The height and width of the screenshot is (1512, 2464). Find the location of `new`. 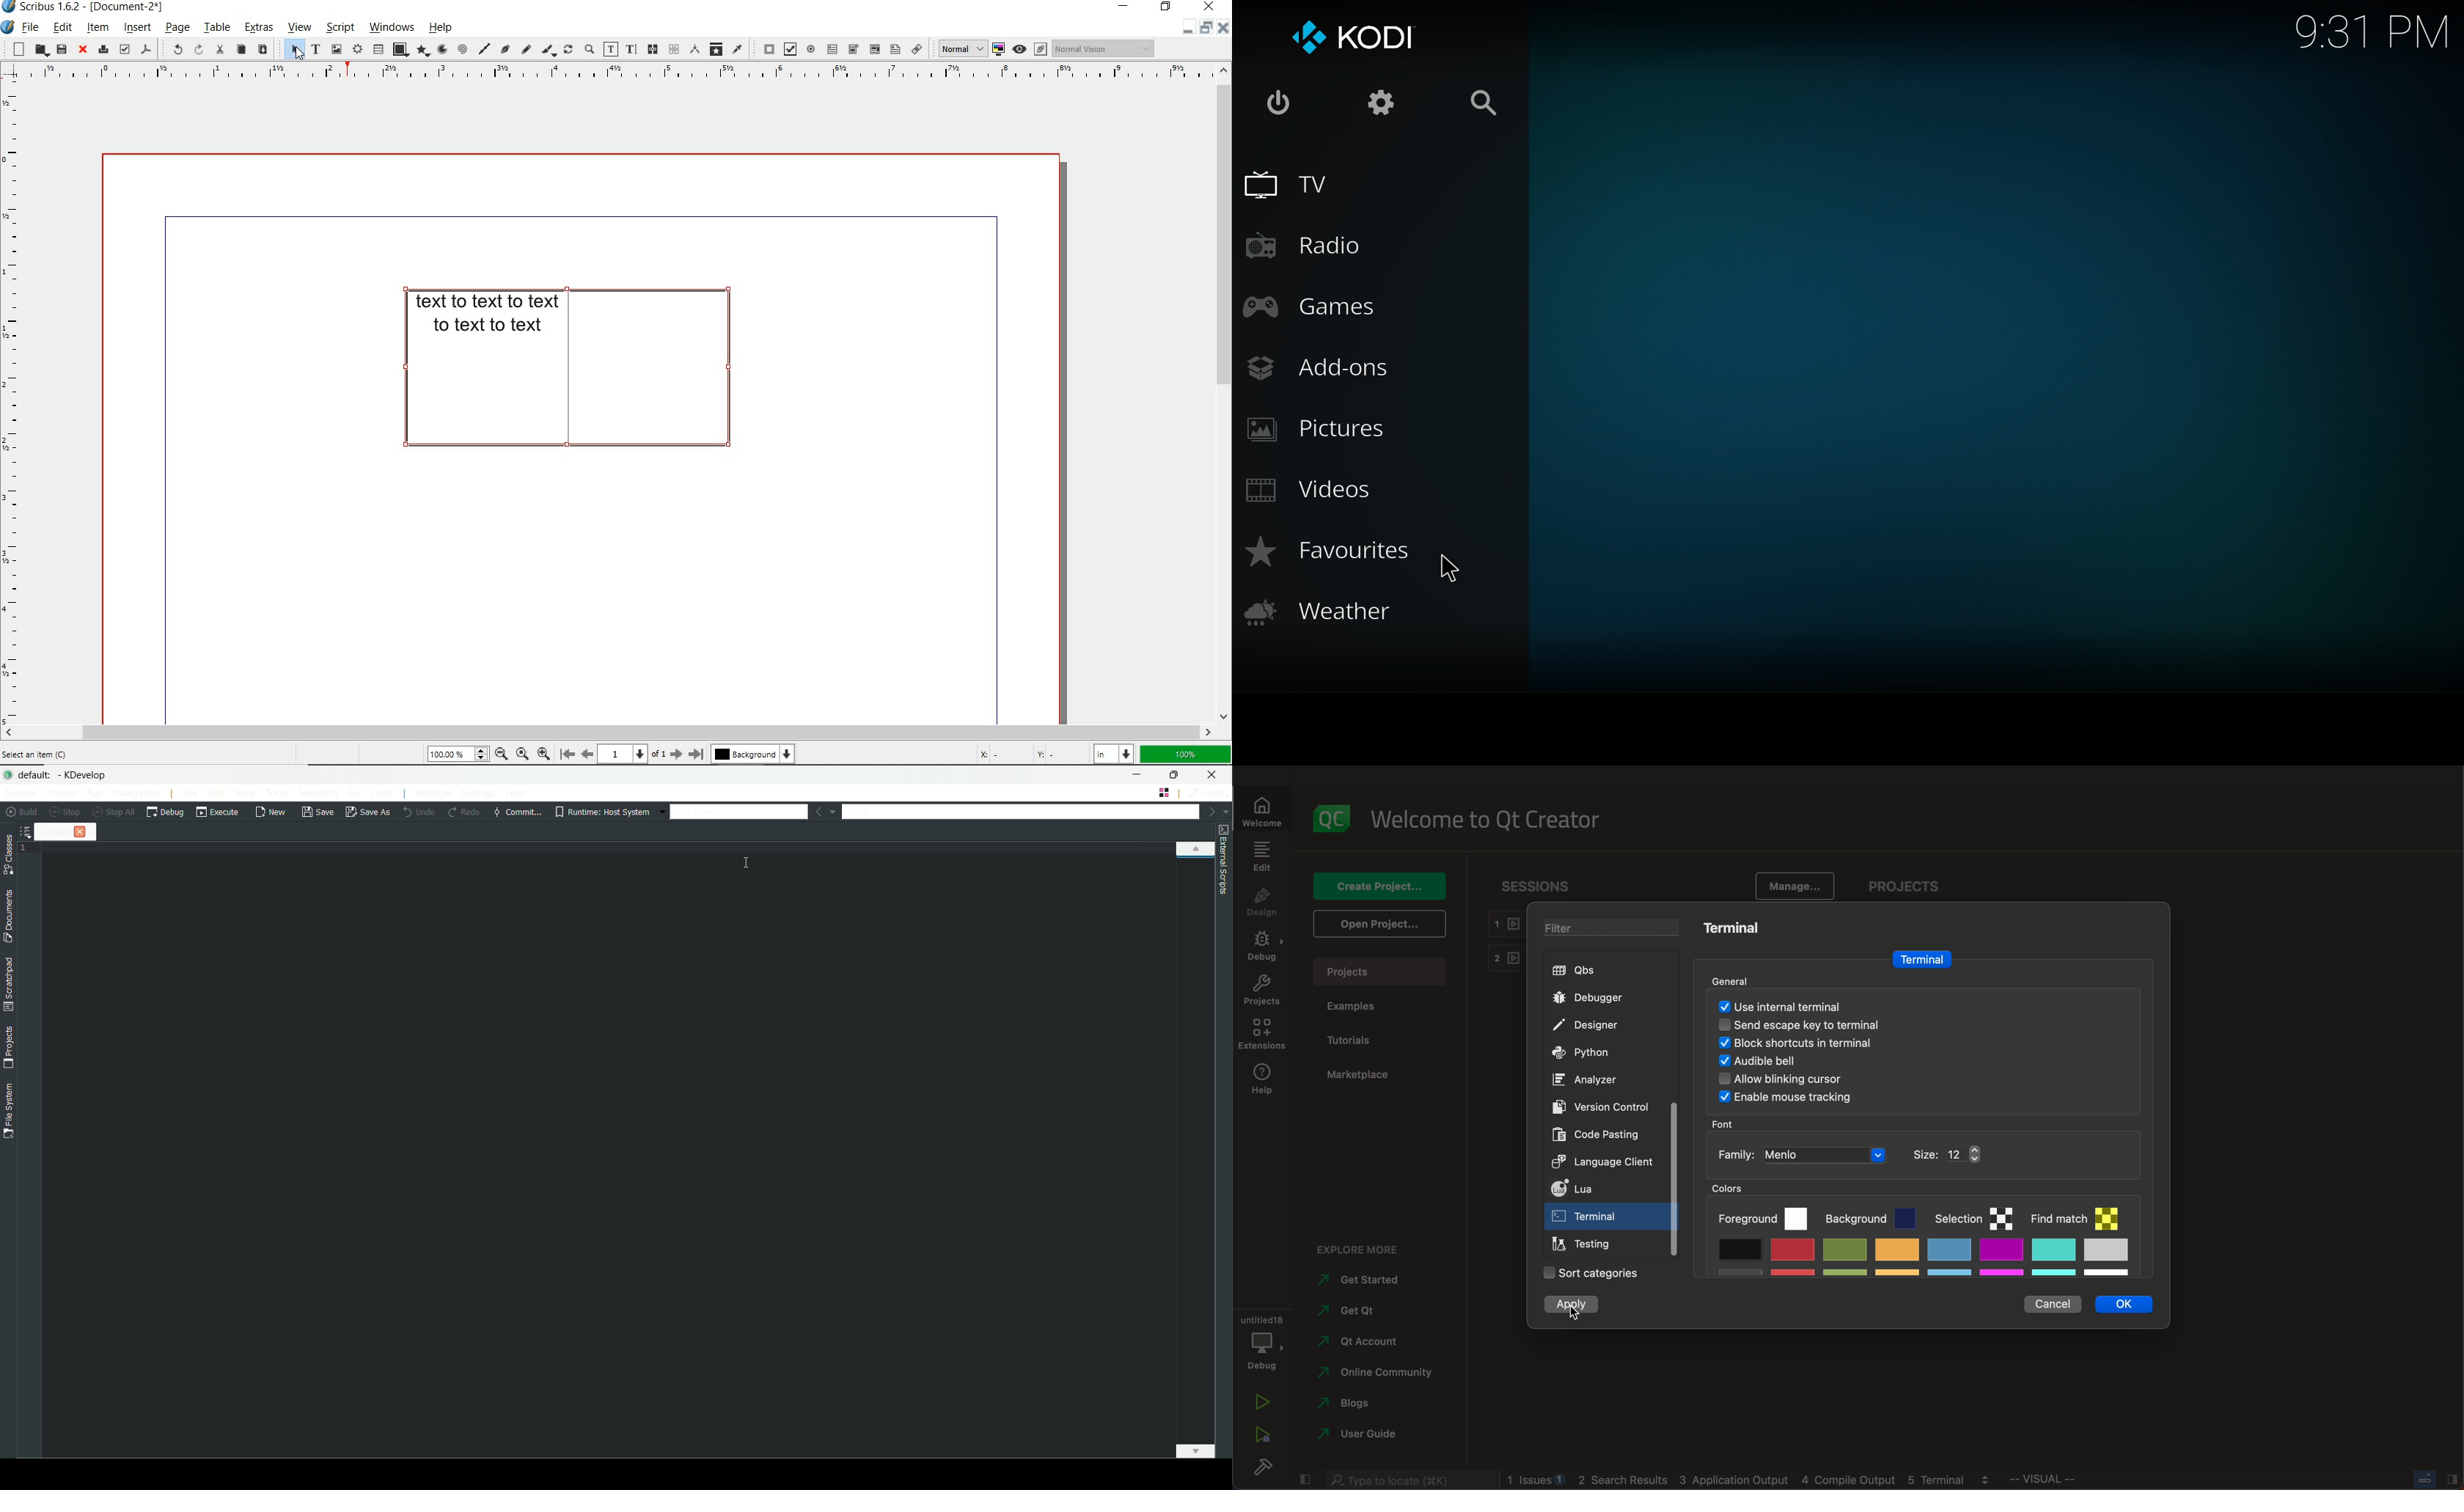

new is located at coordinates (16, 49).